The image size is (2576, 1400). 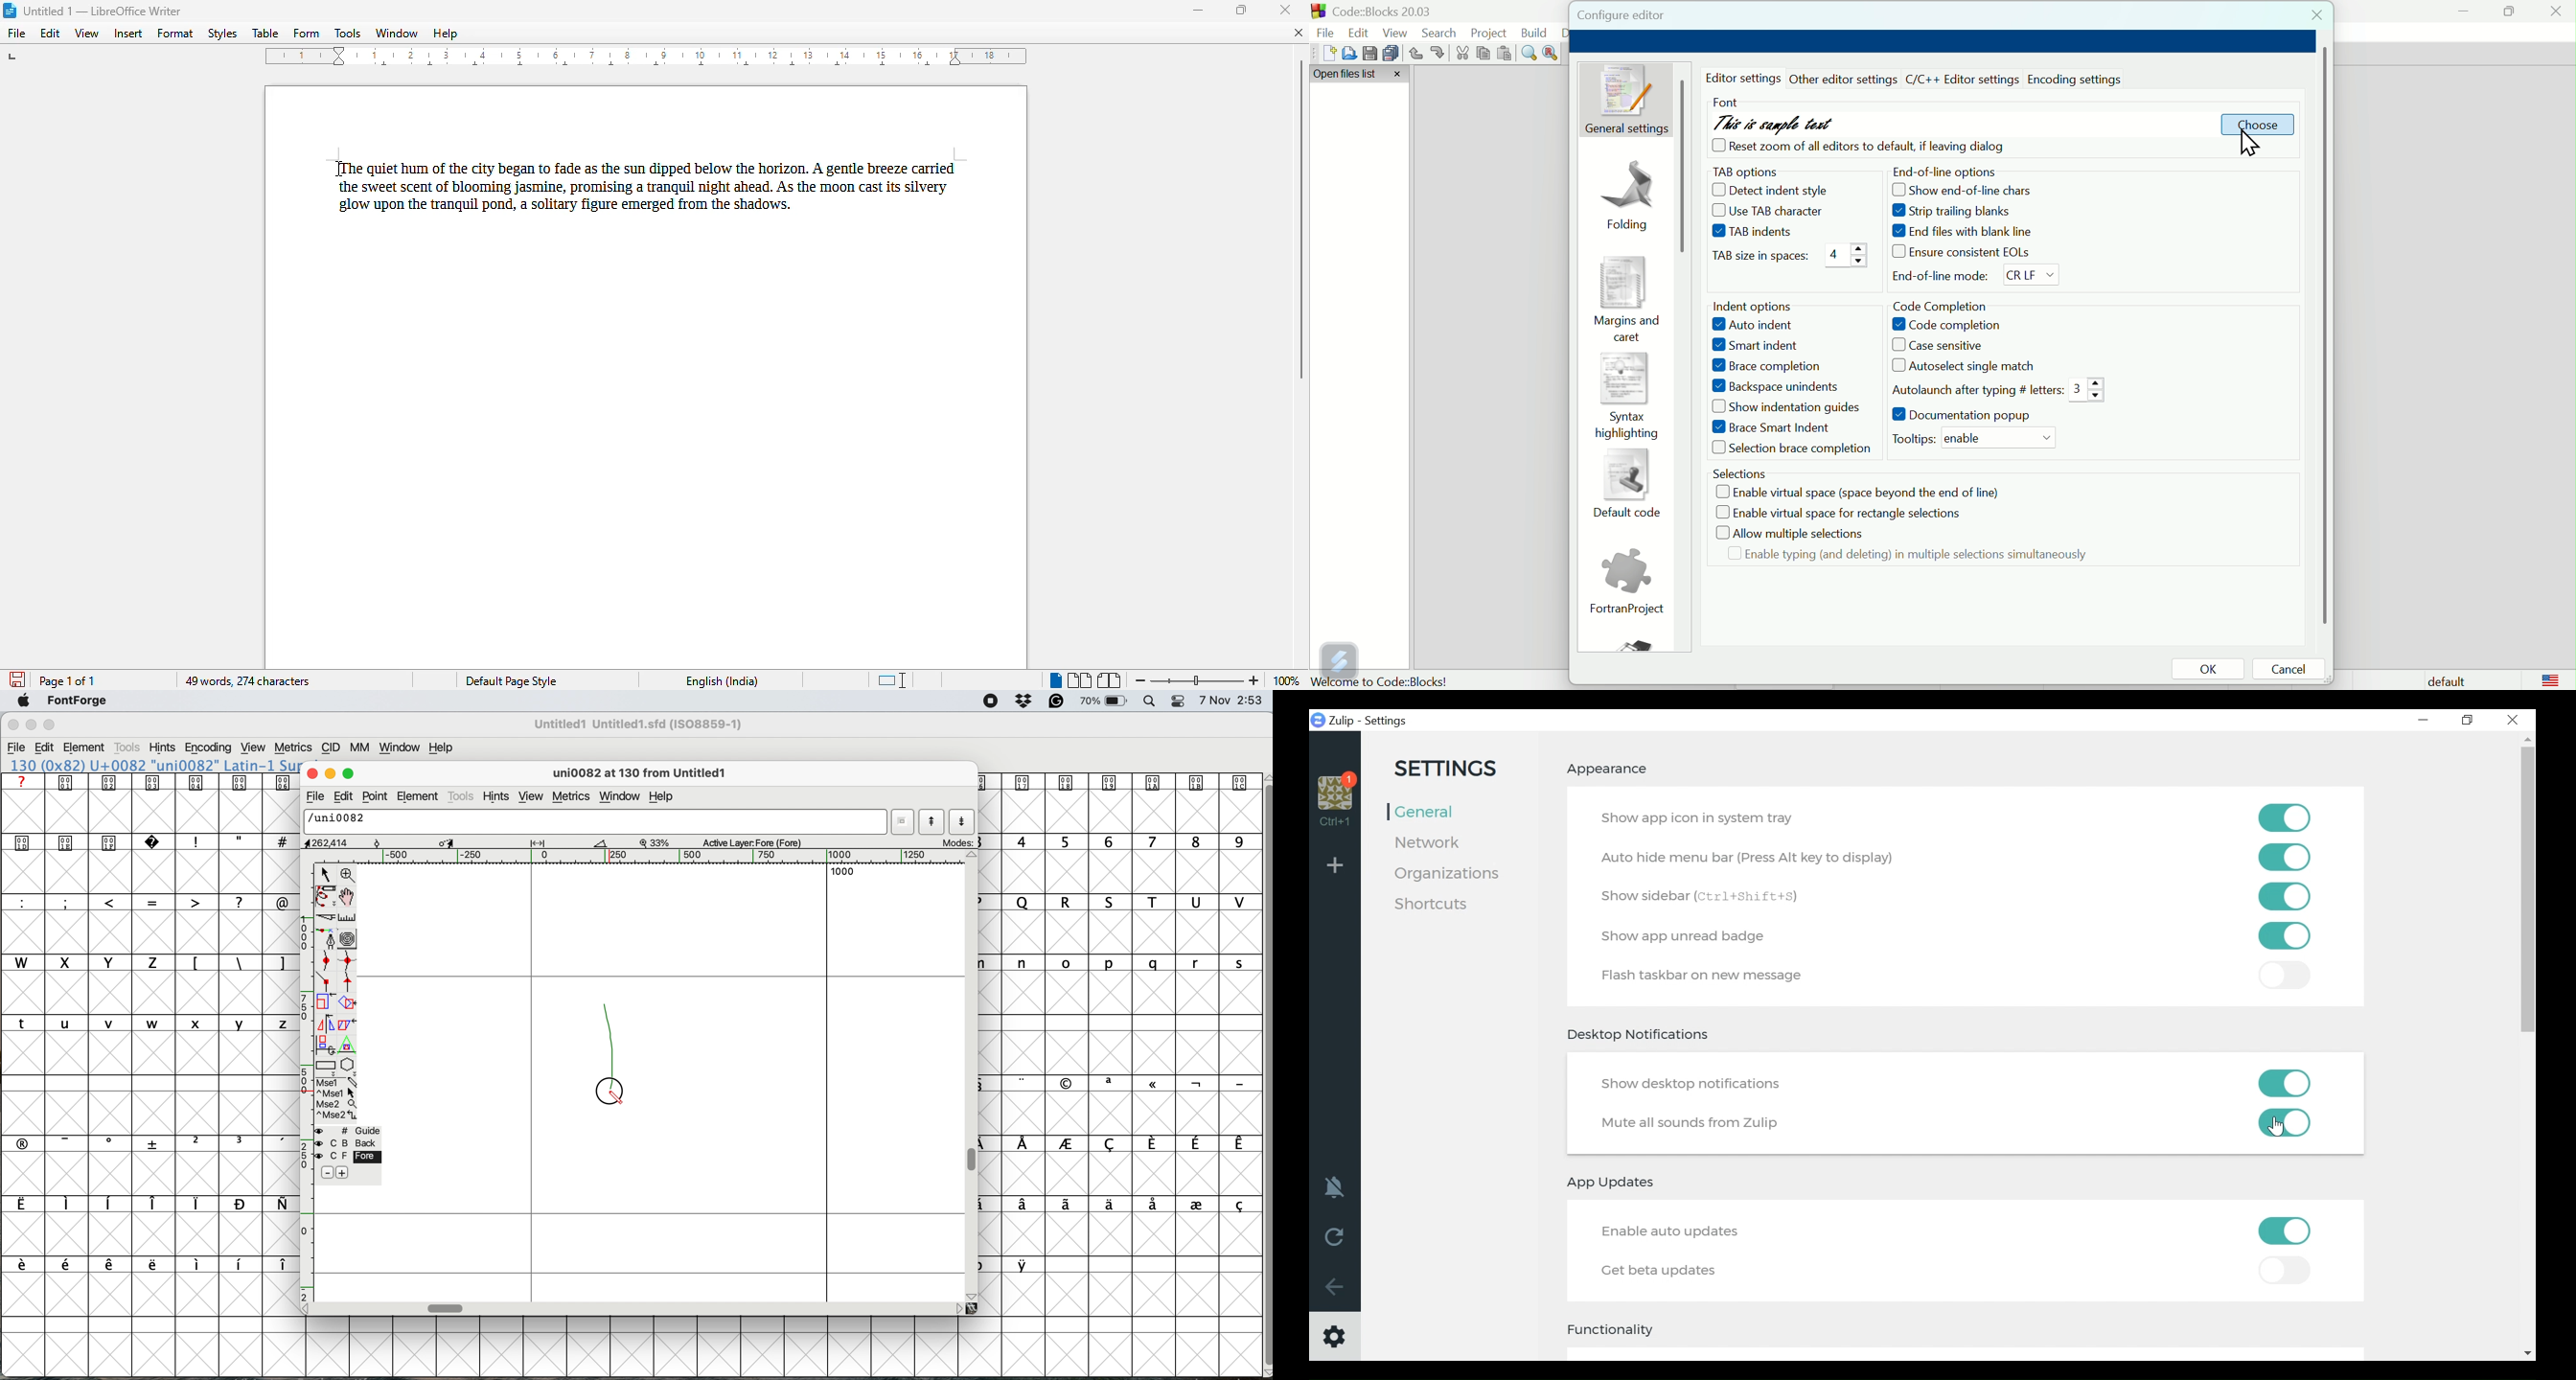 I want to click on Default code, so click(x=1625, y=487).